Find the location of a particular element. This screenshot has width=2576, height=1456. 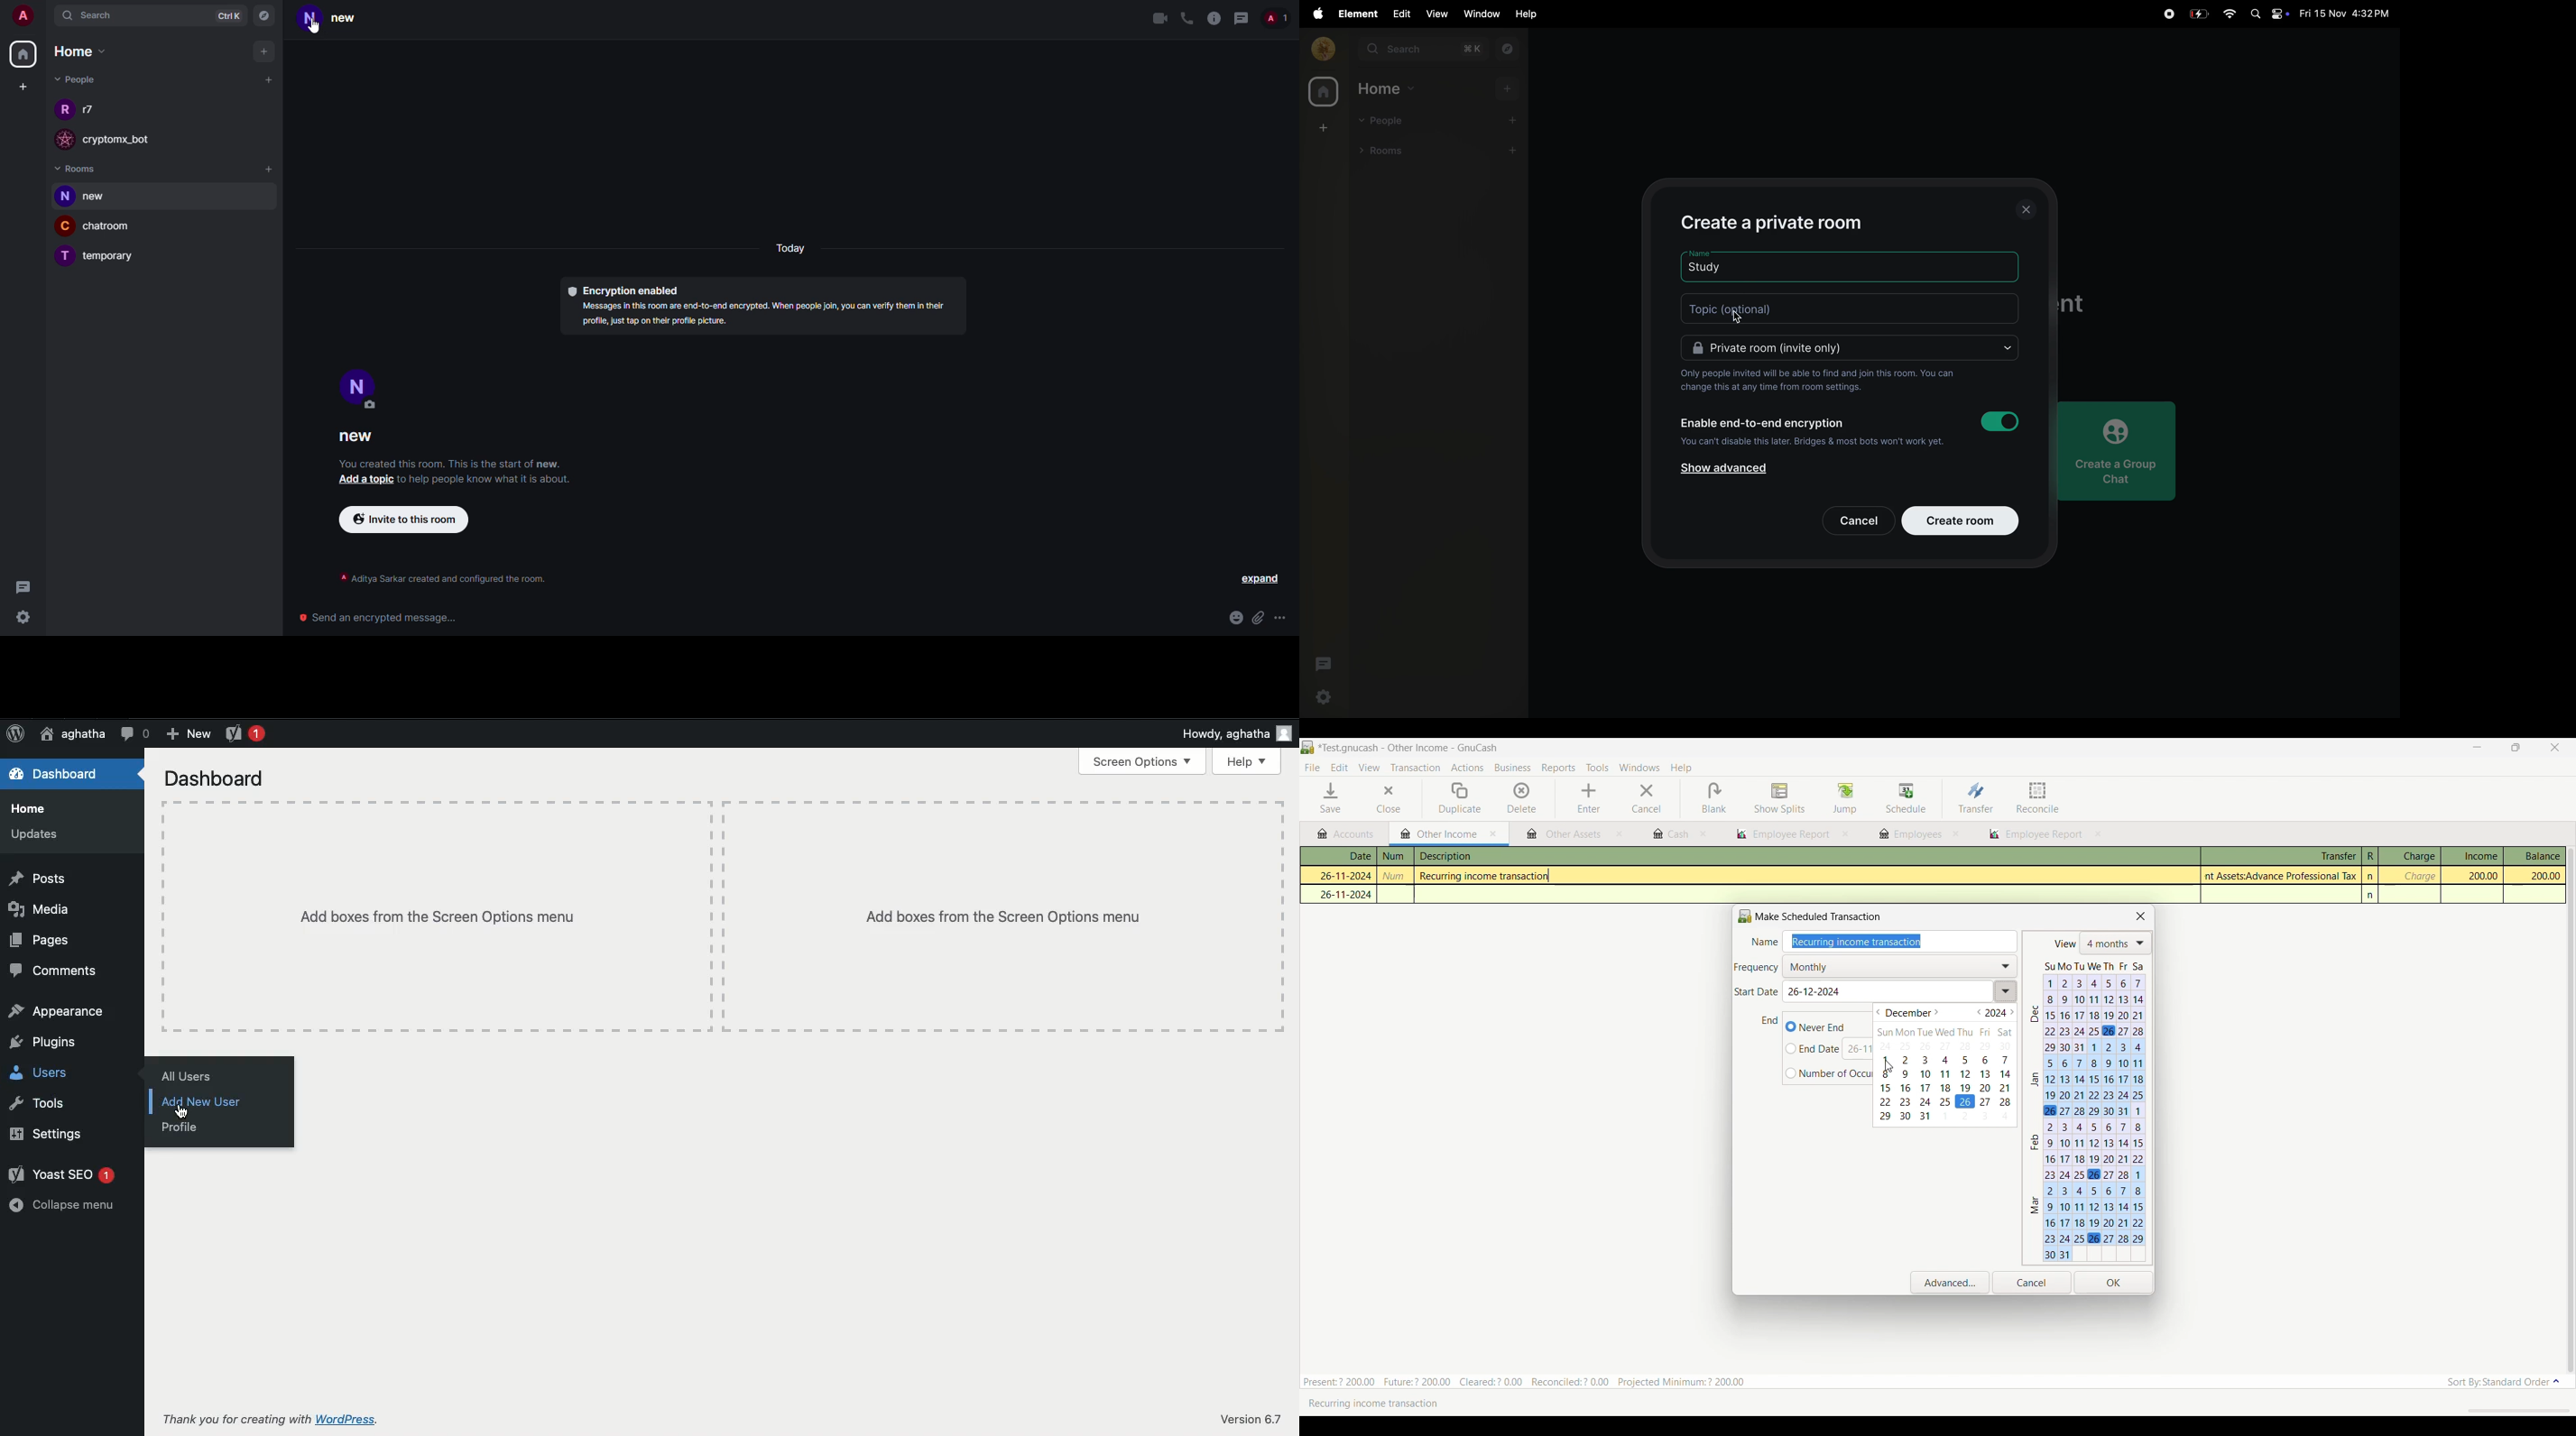

battery is located at coordinates (2200, 13).